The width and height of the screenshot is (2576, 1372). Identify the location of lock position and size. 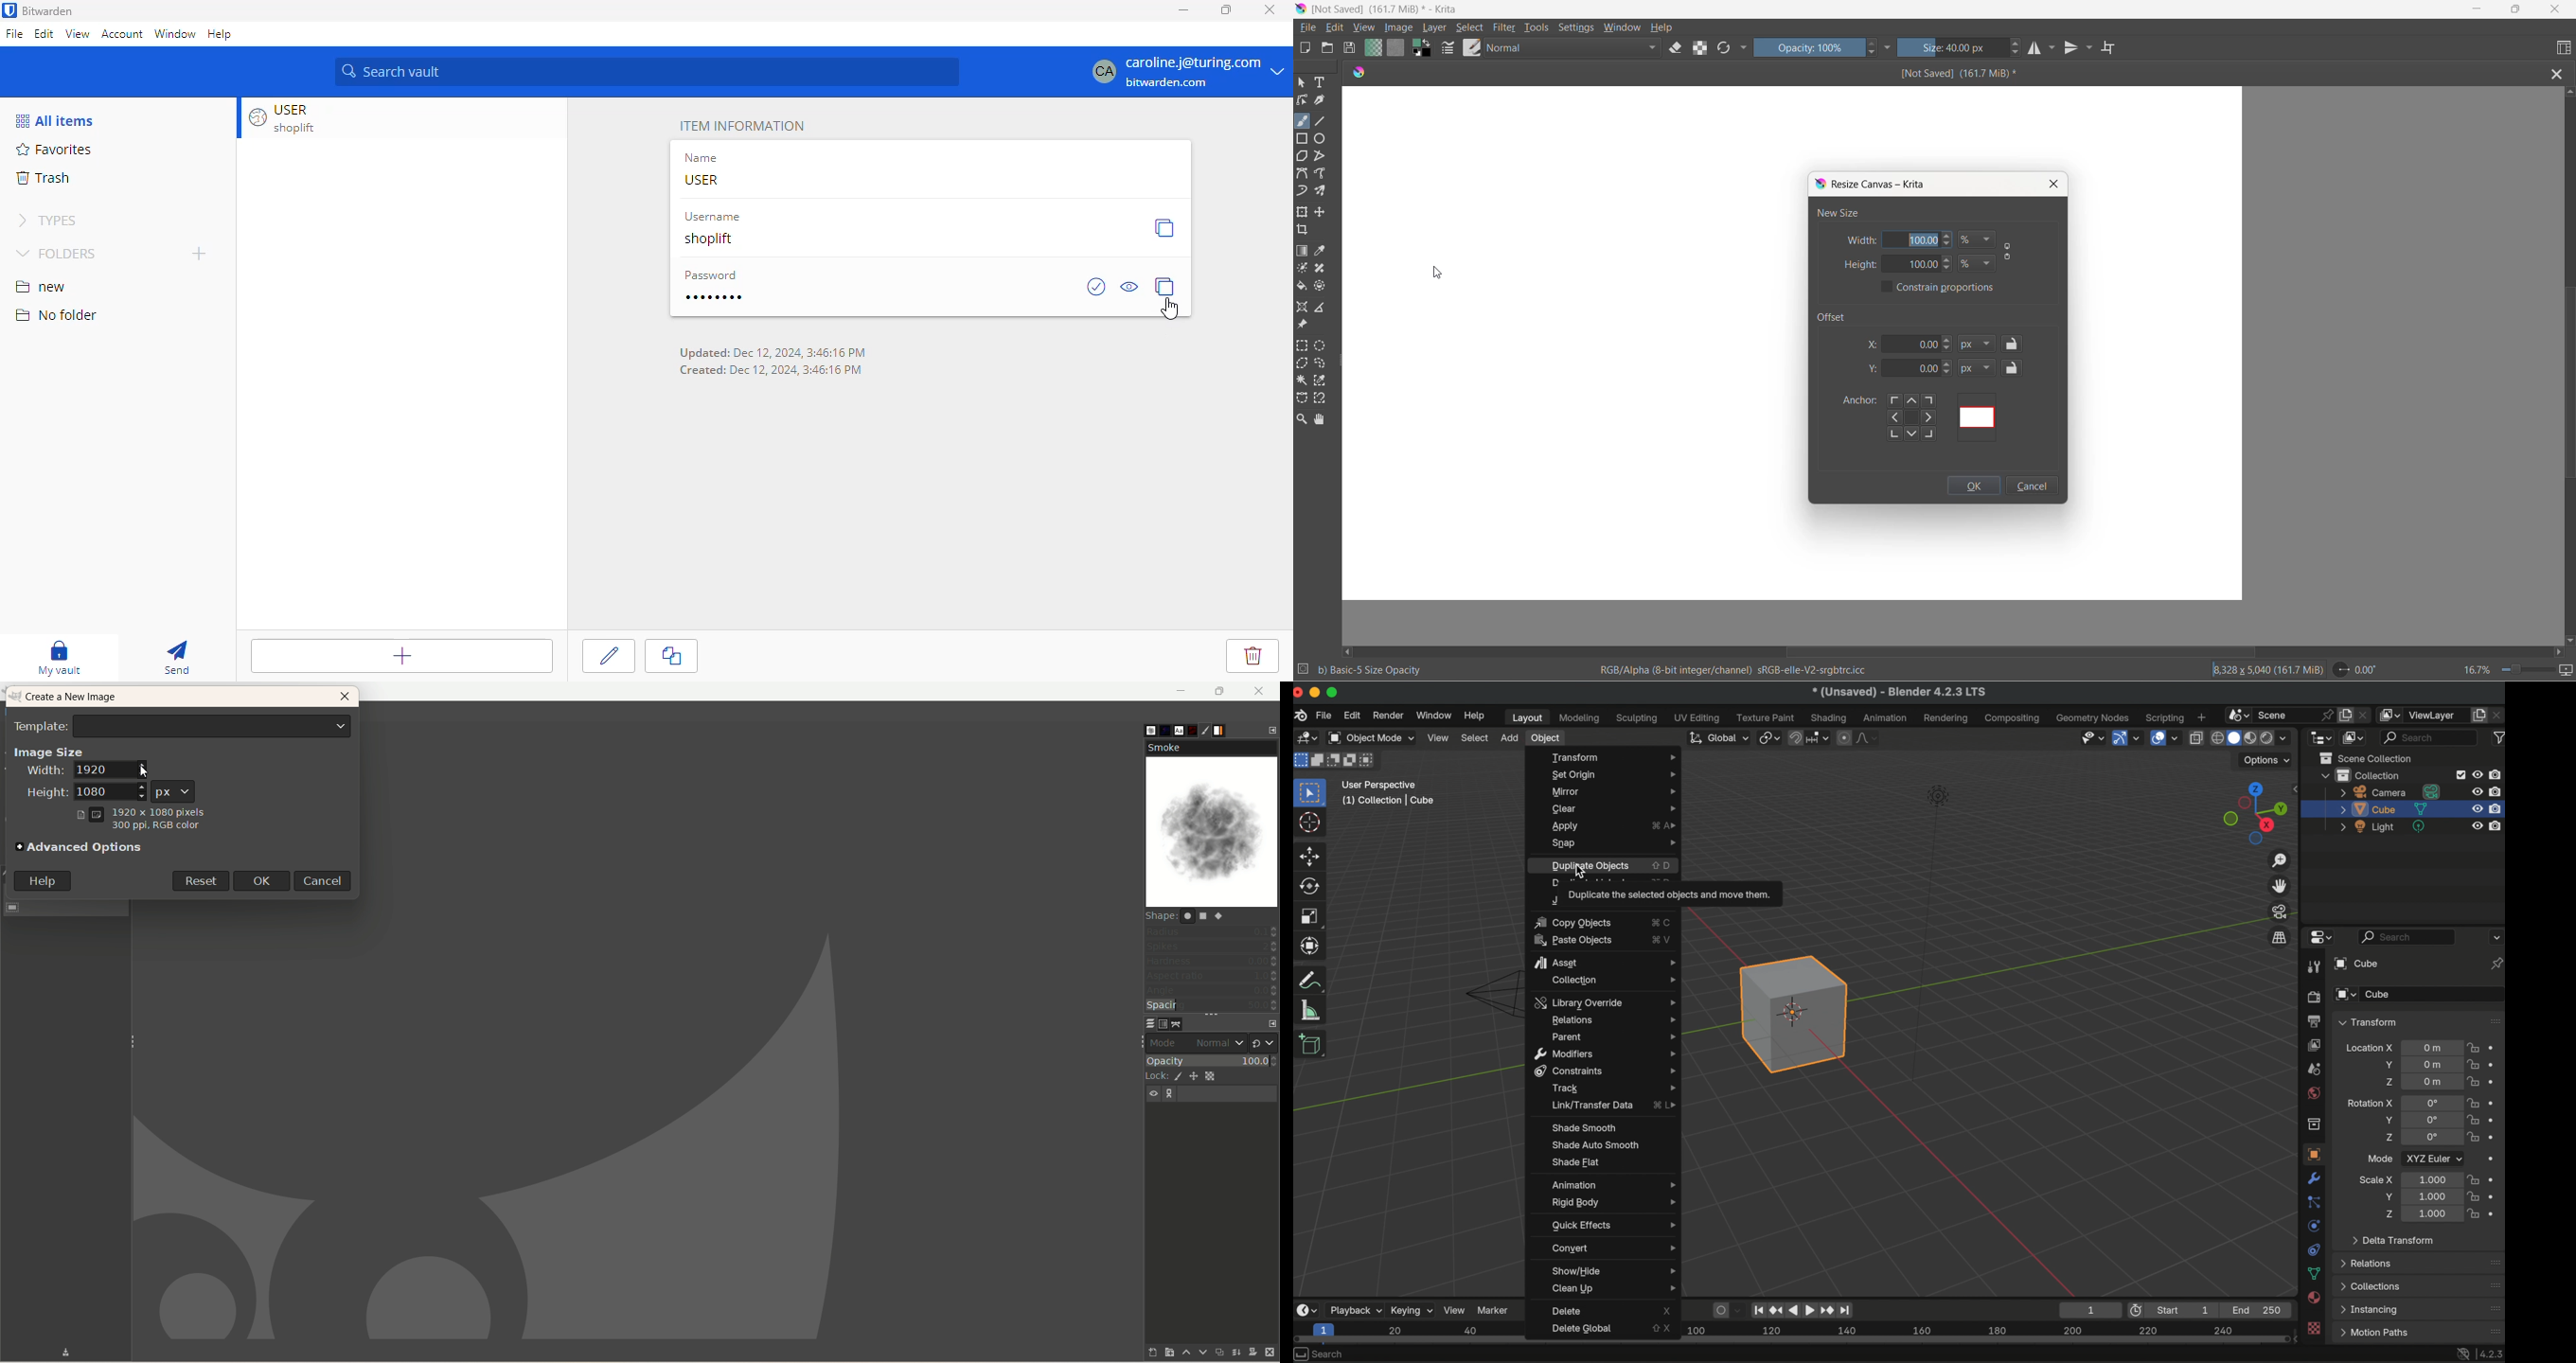
(1195, 1078).